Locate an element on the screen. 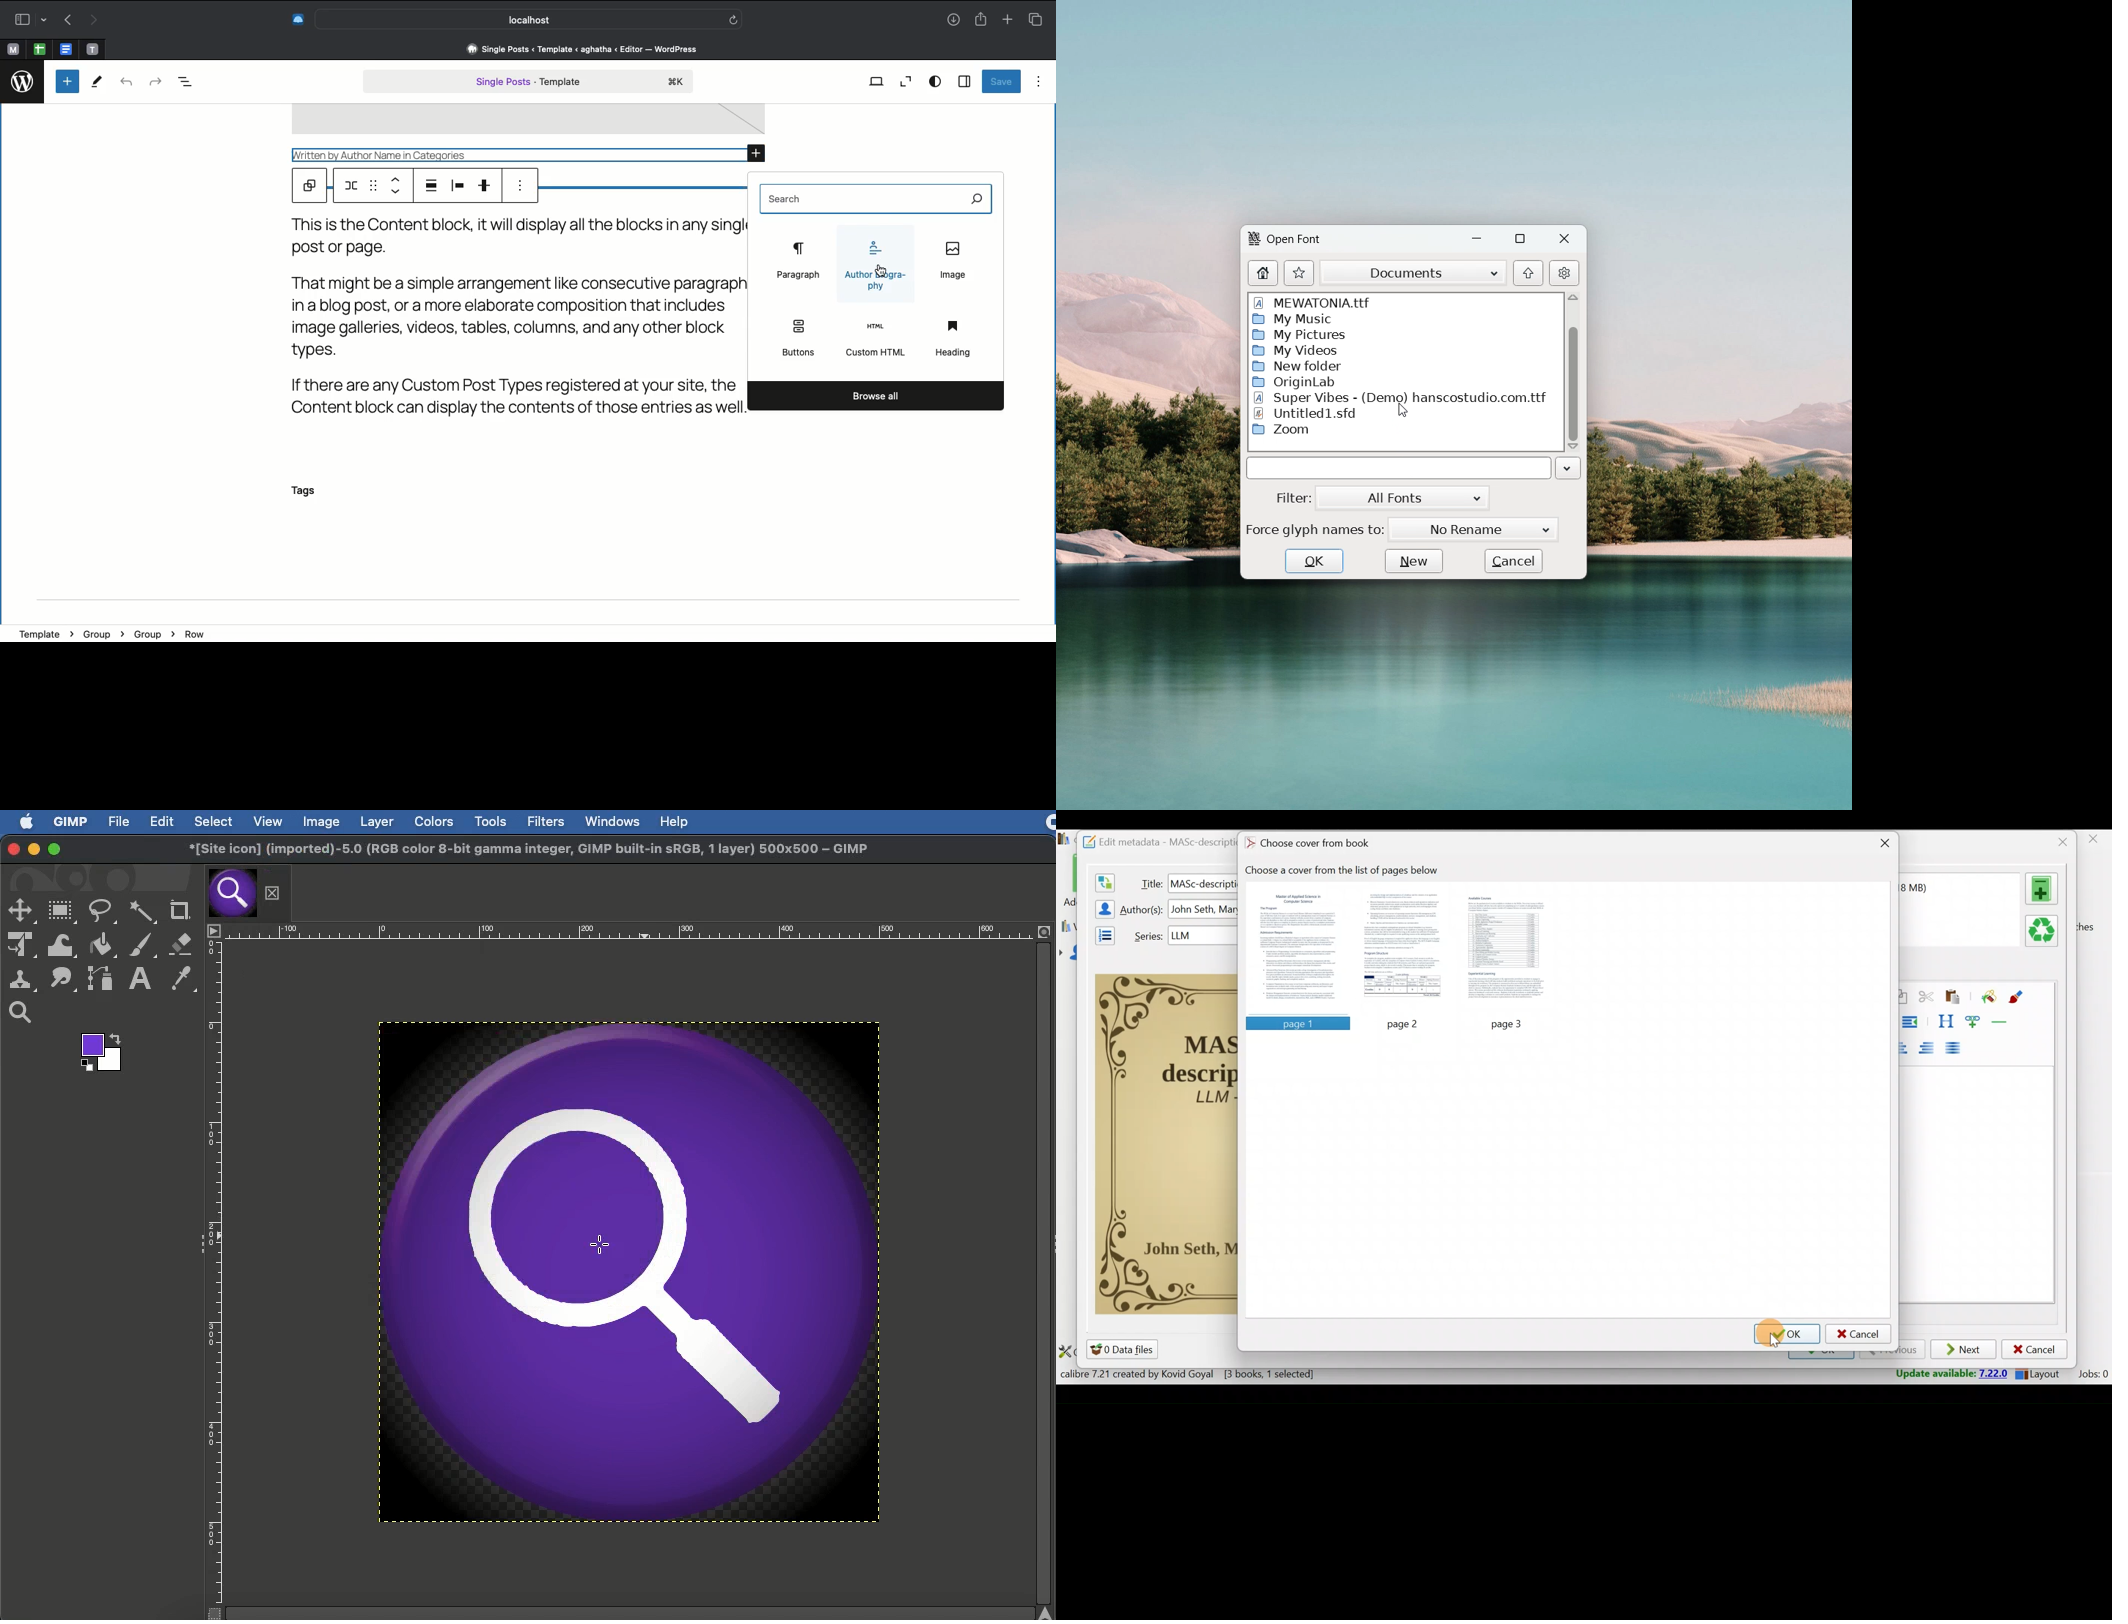 The image size is (2128, 1624). Address is located at coordinates (580, 48).